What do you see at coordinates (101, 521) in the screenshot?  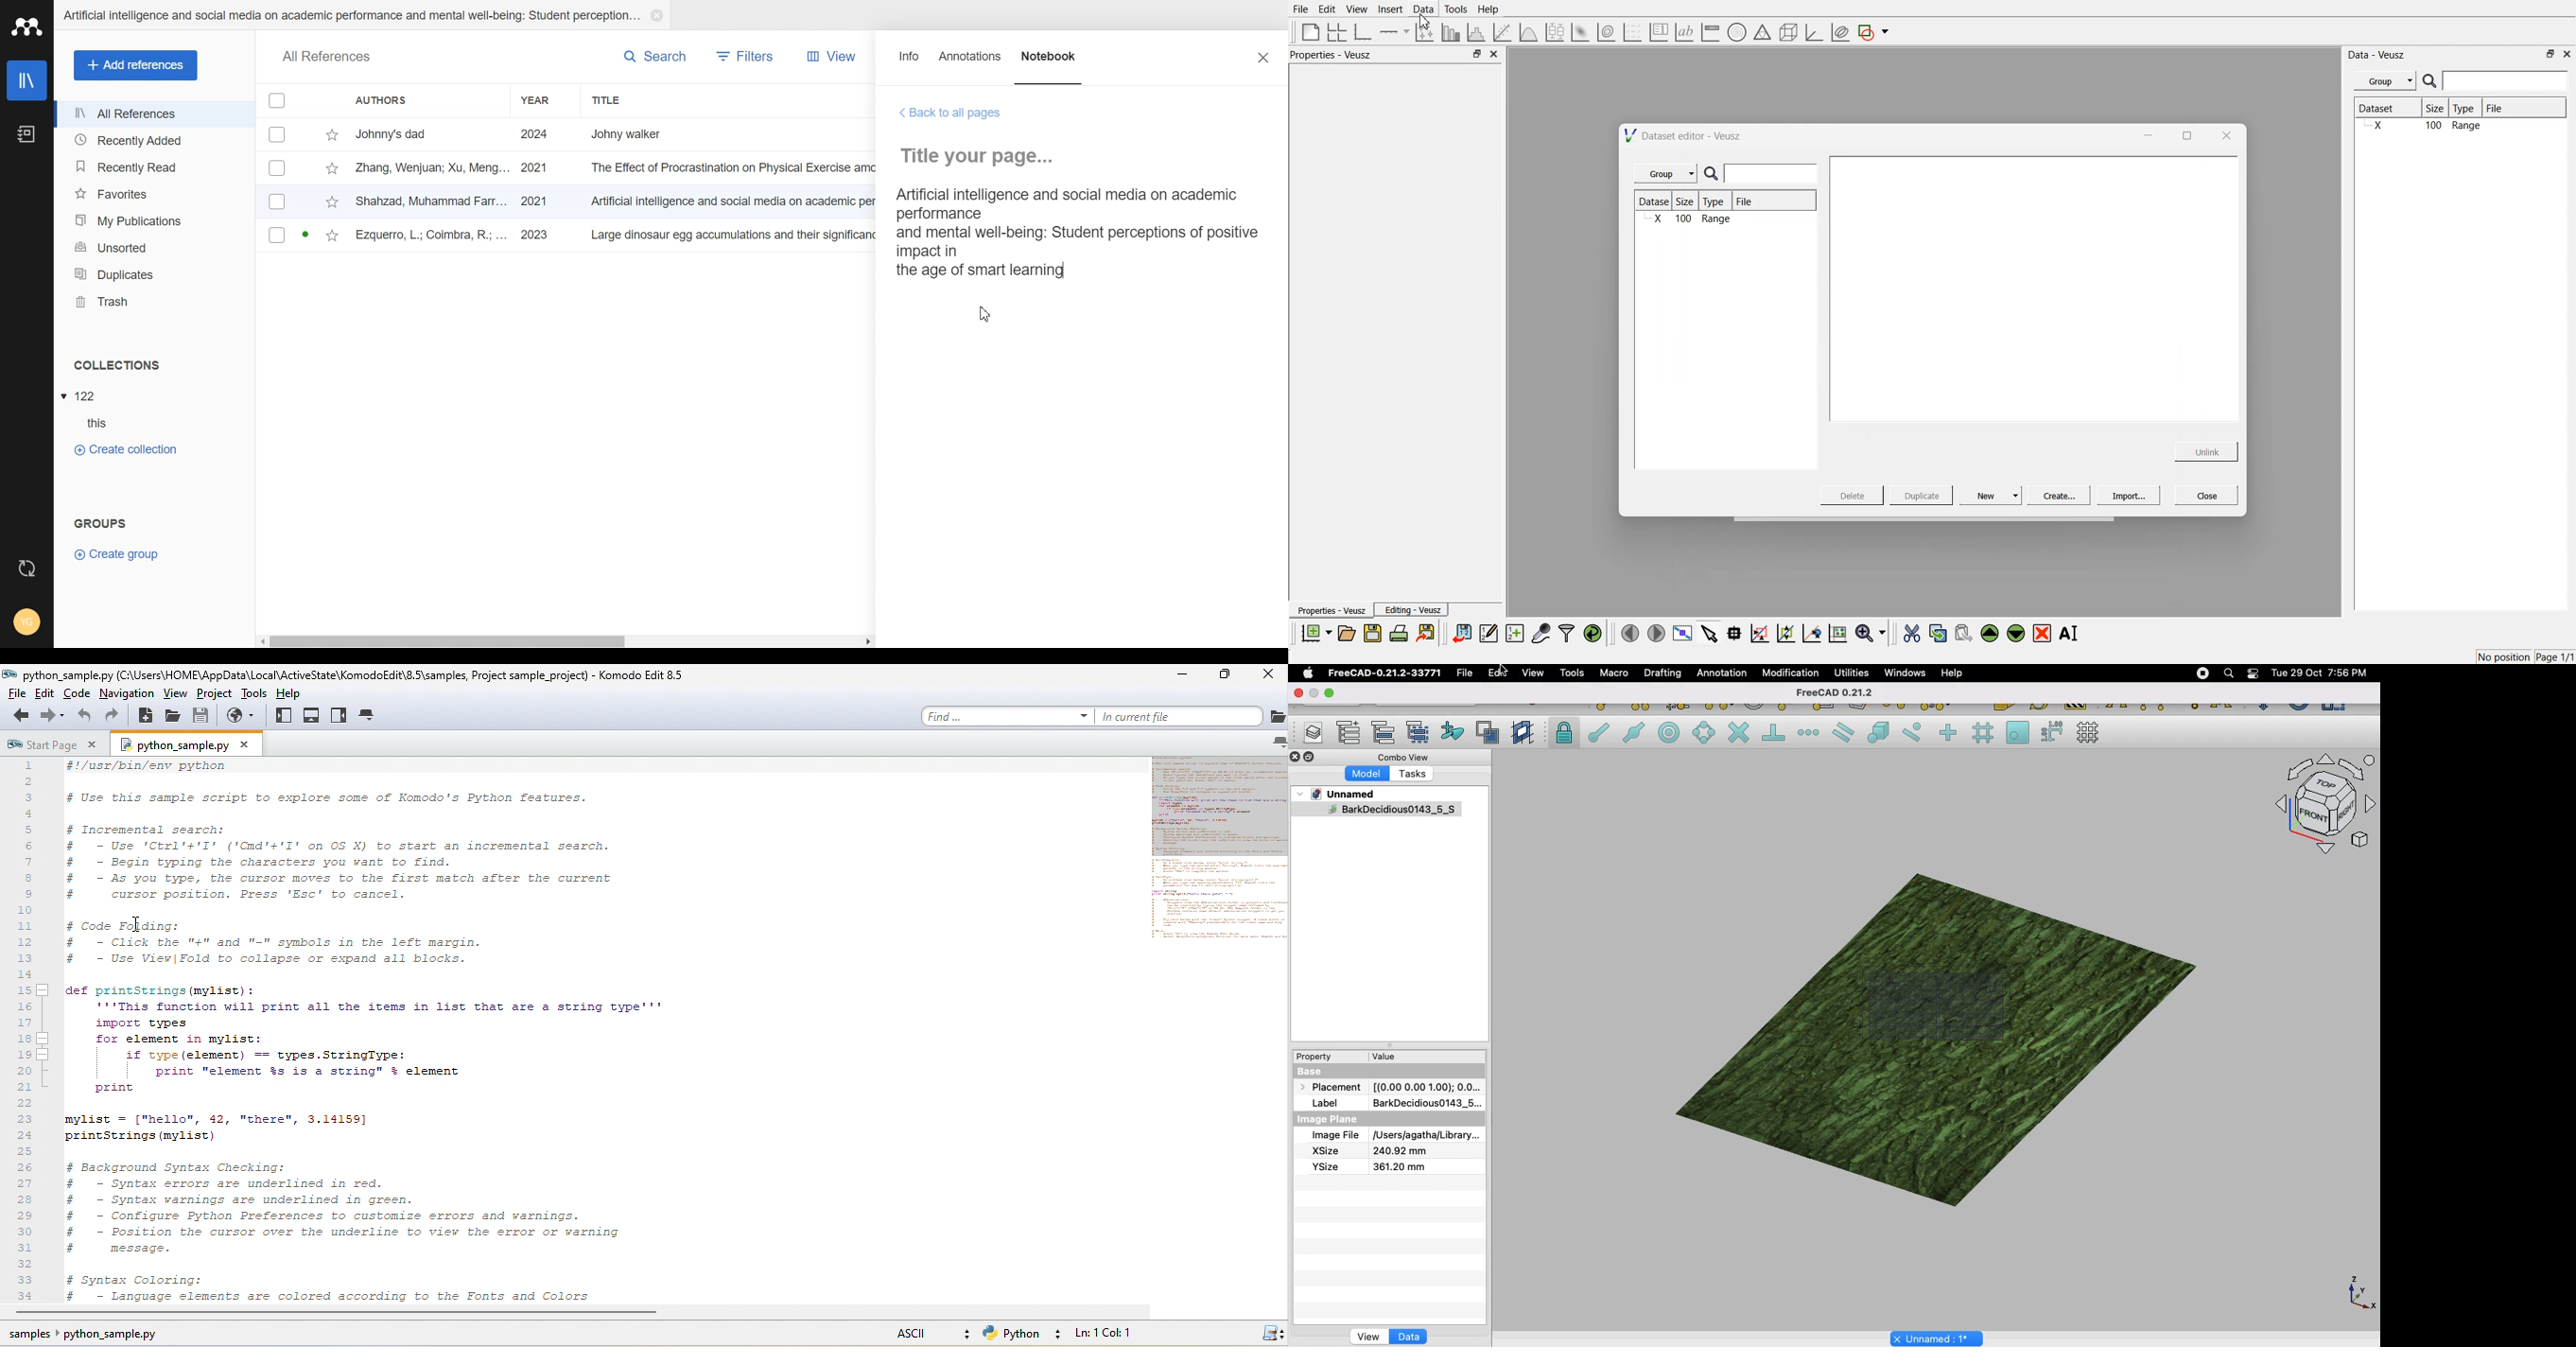 I see `groups` at bounding box center [101, 521].